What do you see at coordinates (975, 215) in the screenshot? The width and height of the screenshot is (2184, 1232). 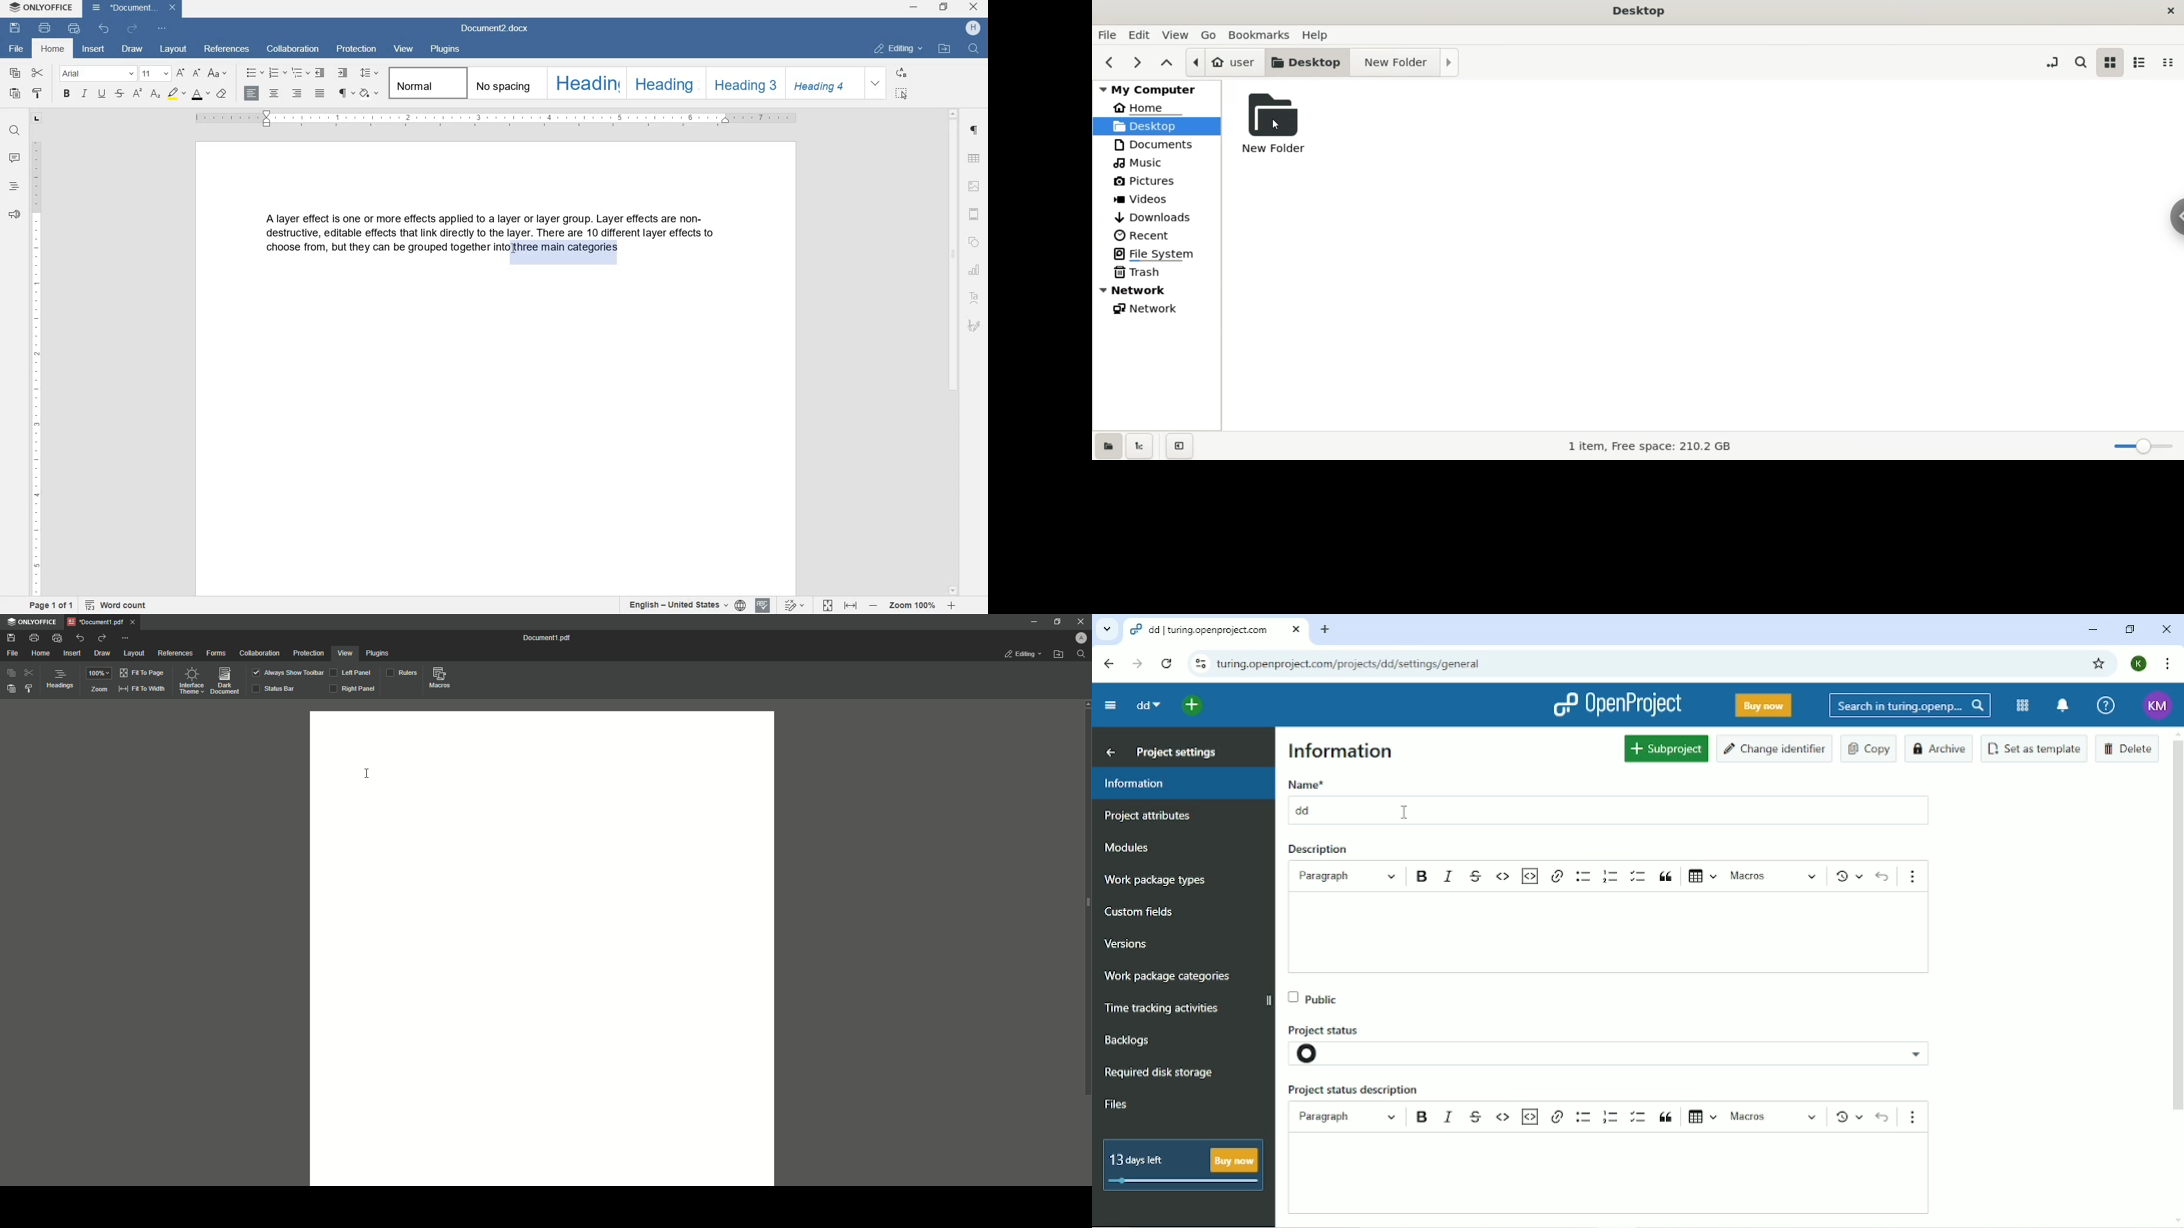 I see `header and footer` at bounding box center [975, 215].